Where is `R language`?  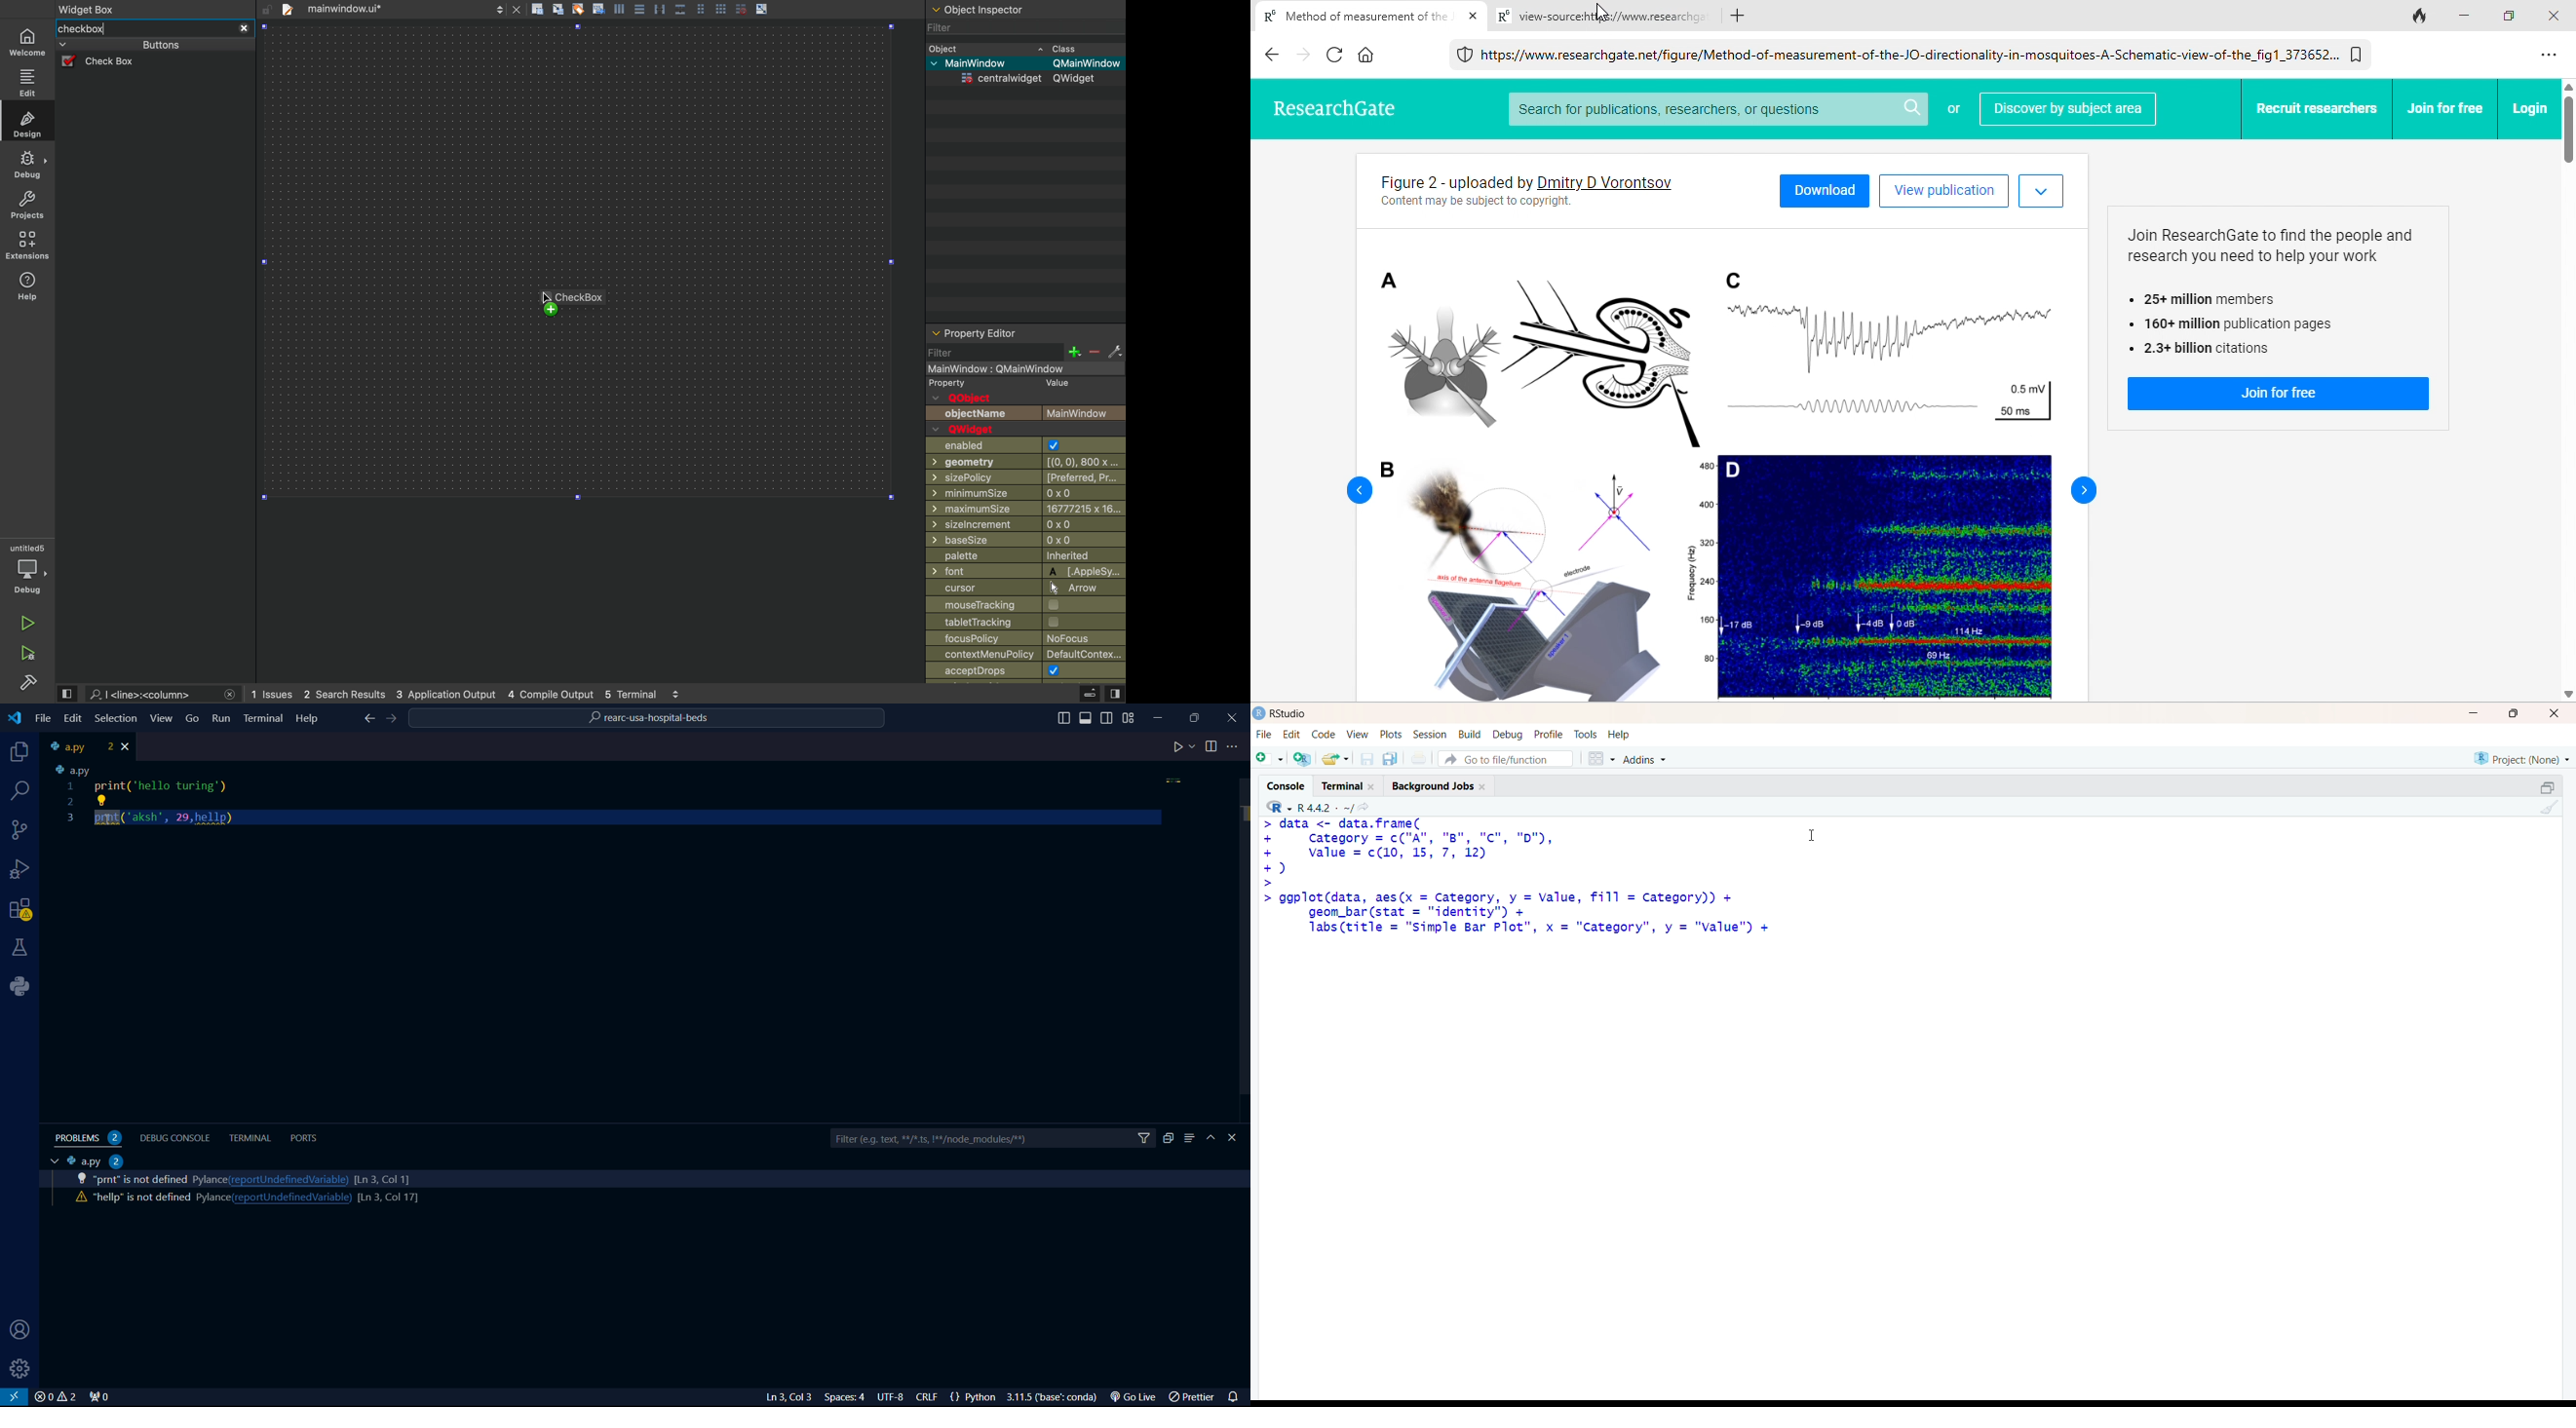 R language is located at coordinates (1280, 807).